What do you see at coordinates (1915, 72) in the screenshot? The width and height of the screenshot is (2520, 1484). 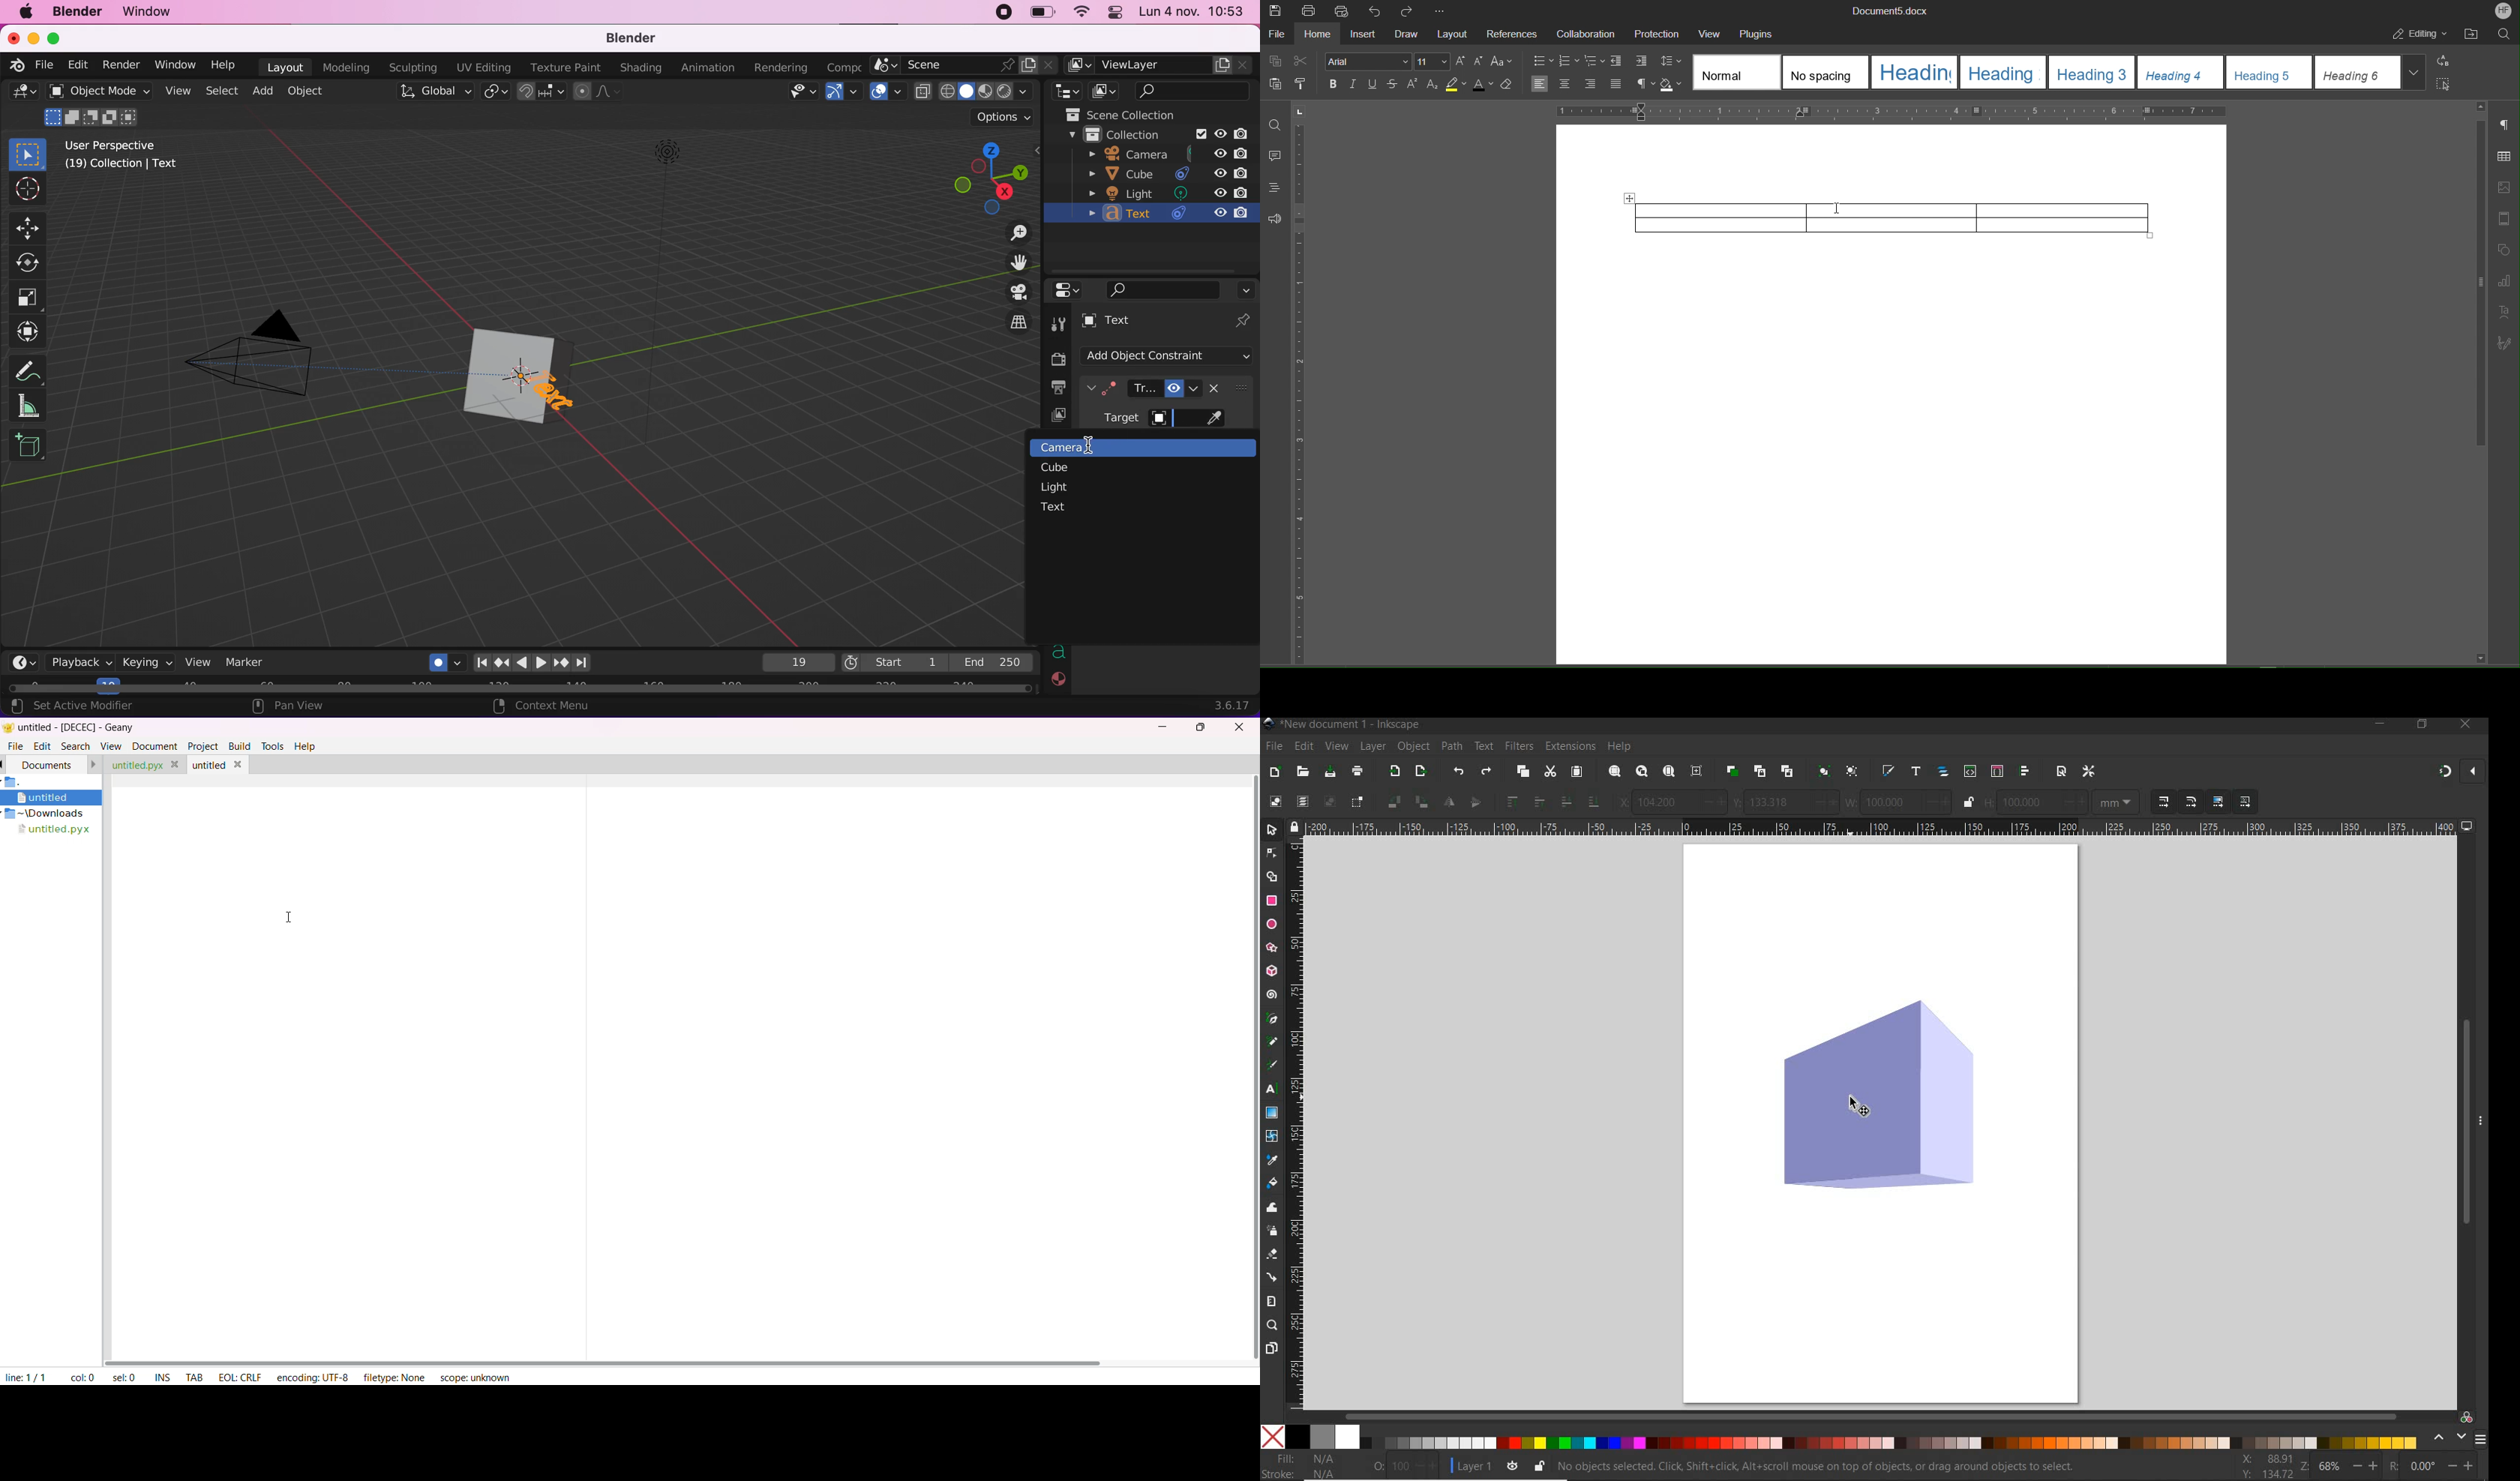 I see `heading 1` at bounding box center [1915, 72].